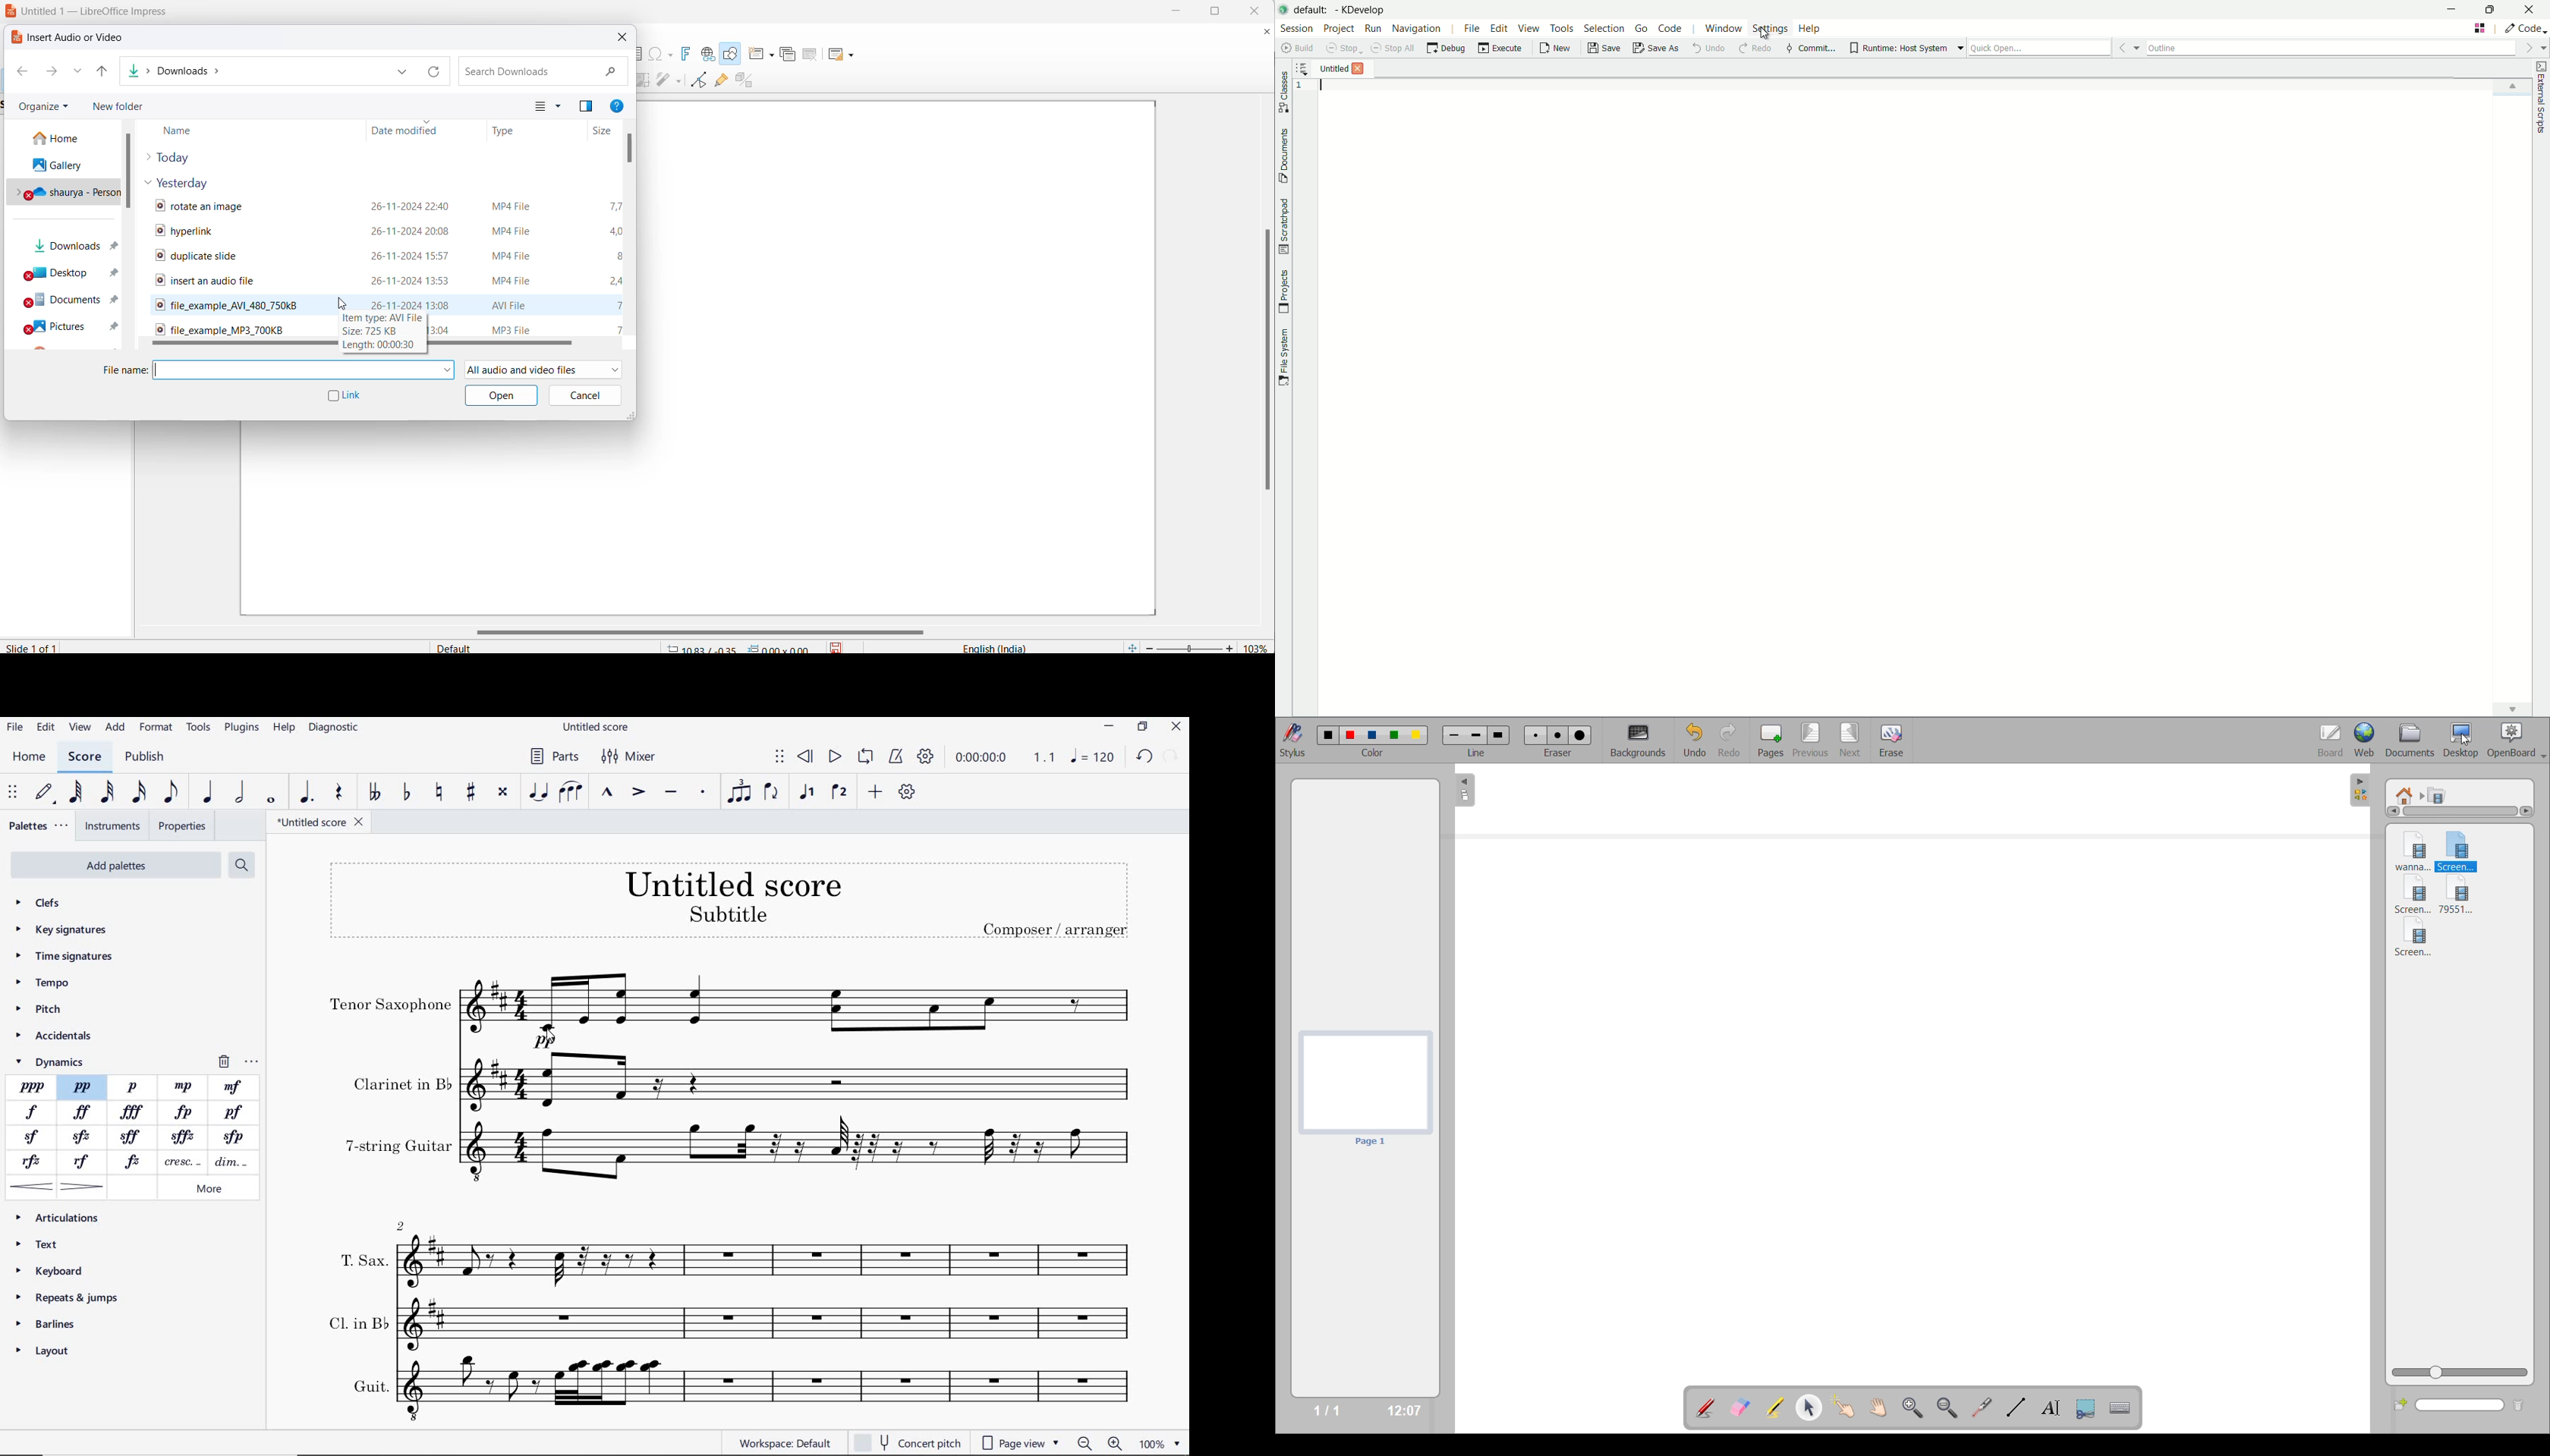 The height and width of the screenshot is (1456, 2576). What do you see at coordinates (835, 757) in the screenshot?
I see `PLAY` at bounding box center [835, 757].